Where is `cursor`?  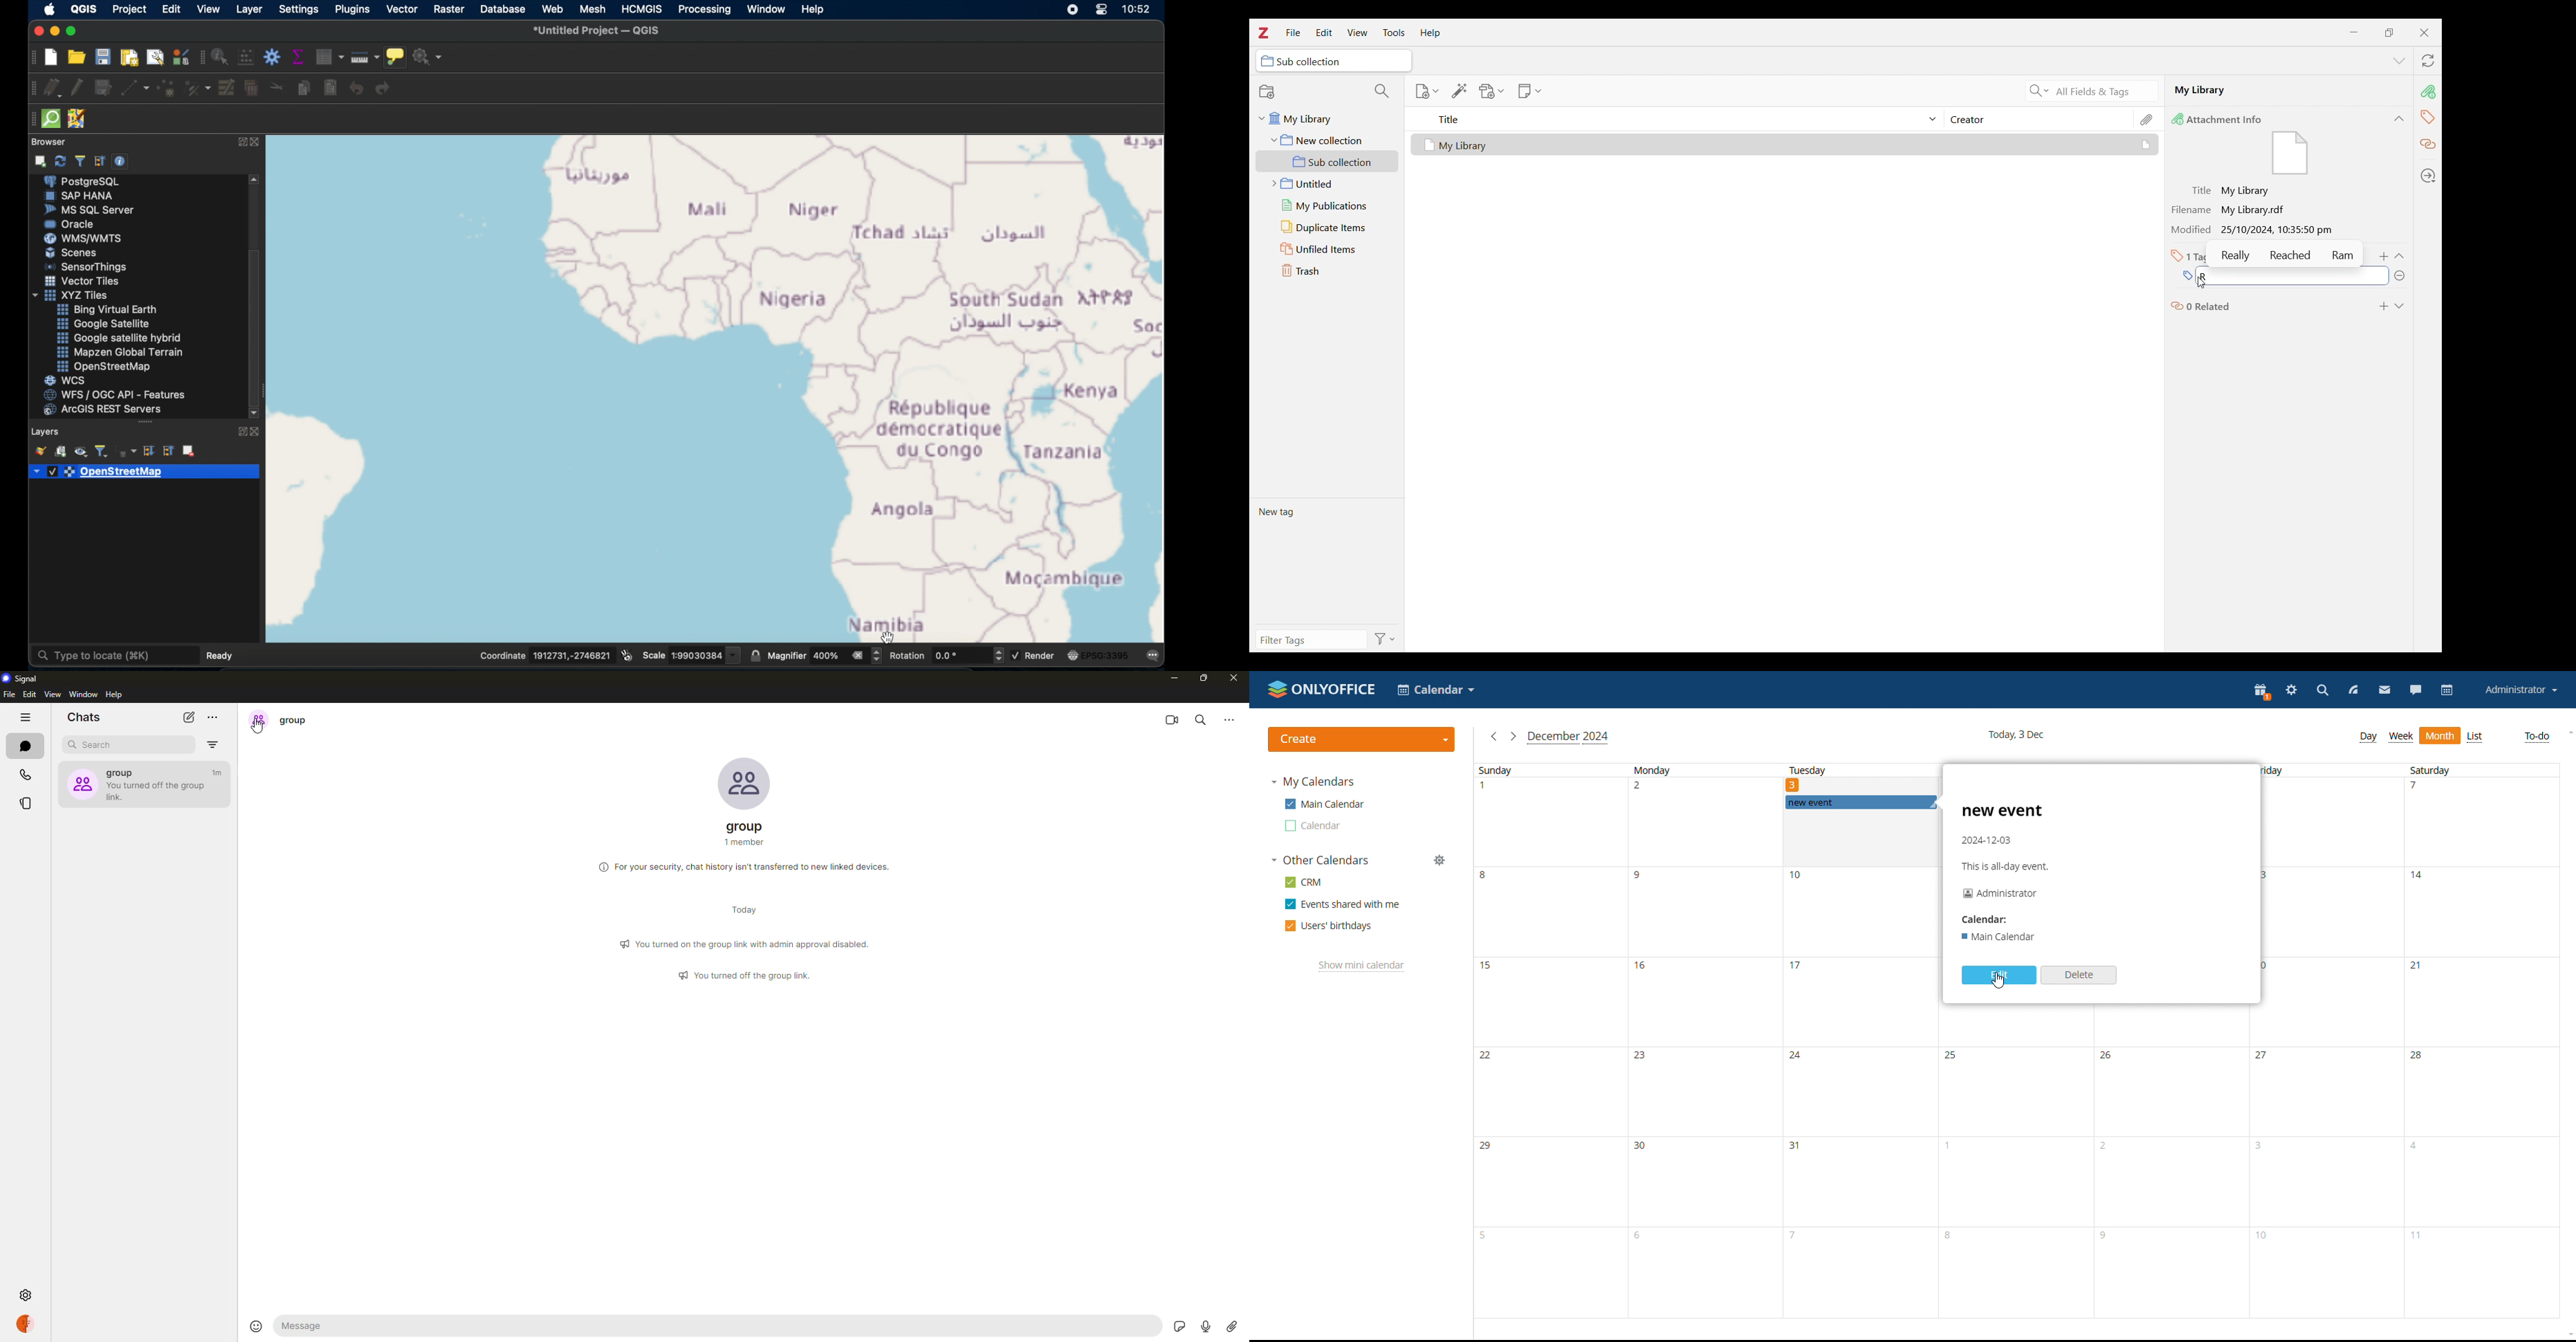 cursor is located at coordinates (1998, 985).